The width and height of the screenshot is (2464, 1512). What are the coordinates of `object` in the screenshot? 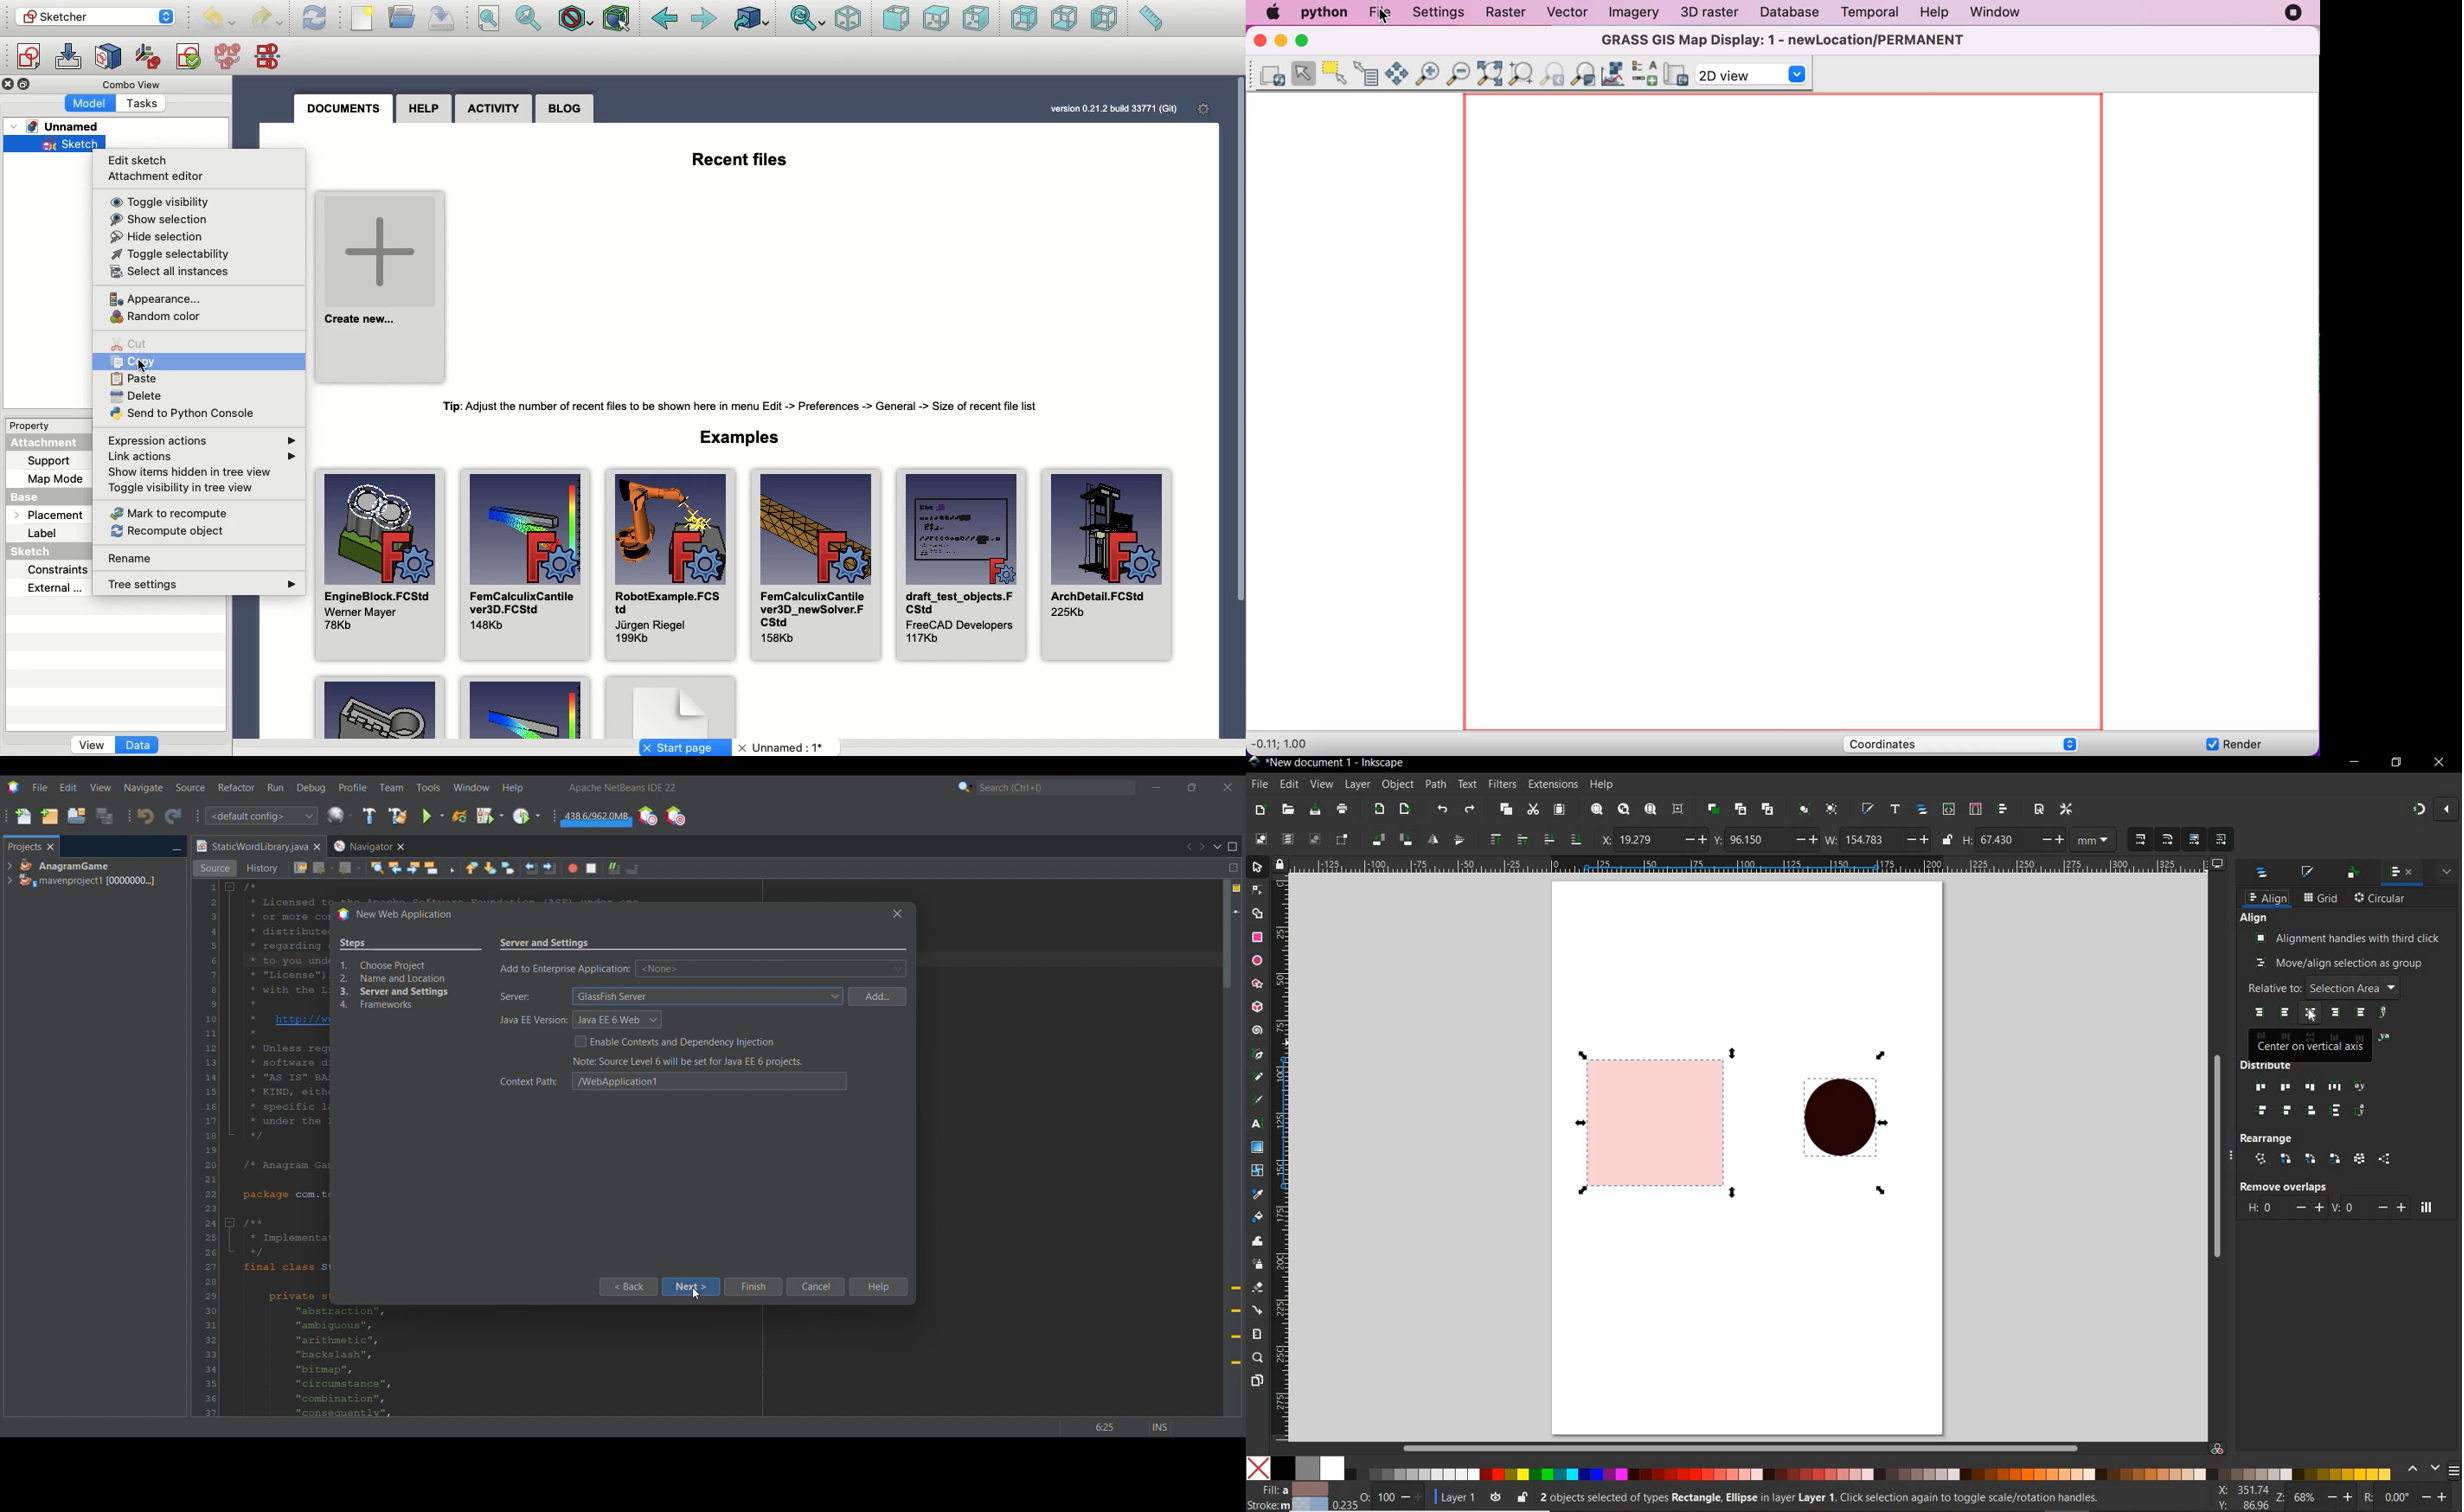 It's located at (1397, 784).